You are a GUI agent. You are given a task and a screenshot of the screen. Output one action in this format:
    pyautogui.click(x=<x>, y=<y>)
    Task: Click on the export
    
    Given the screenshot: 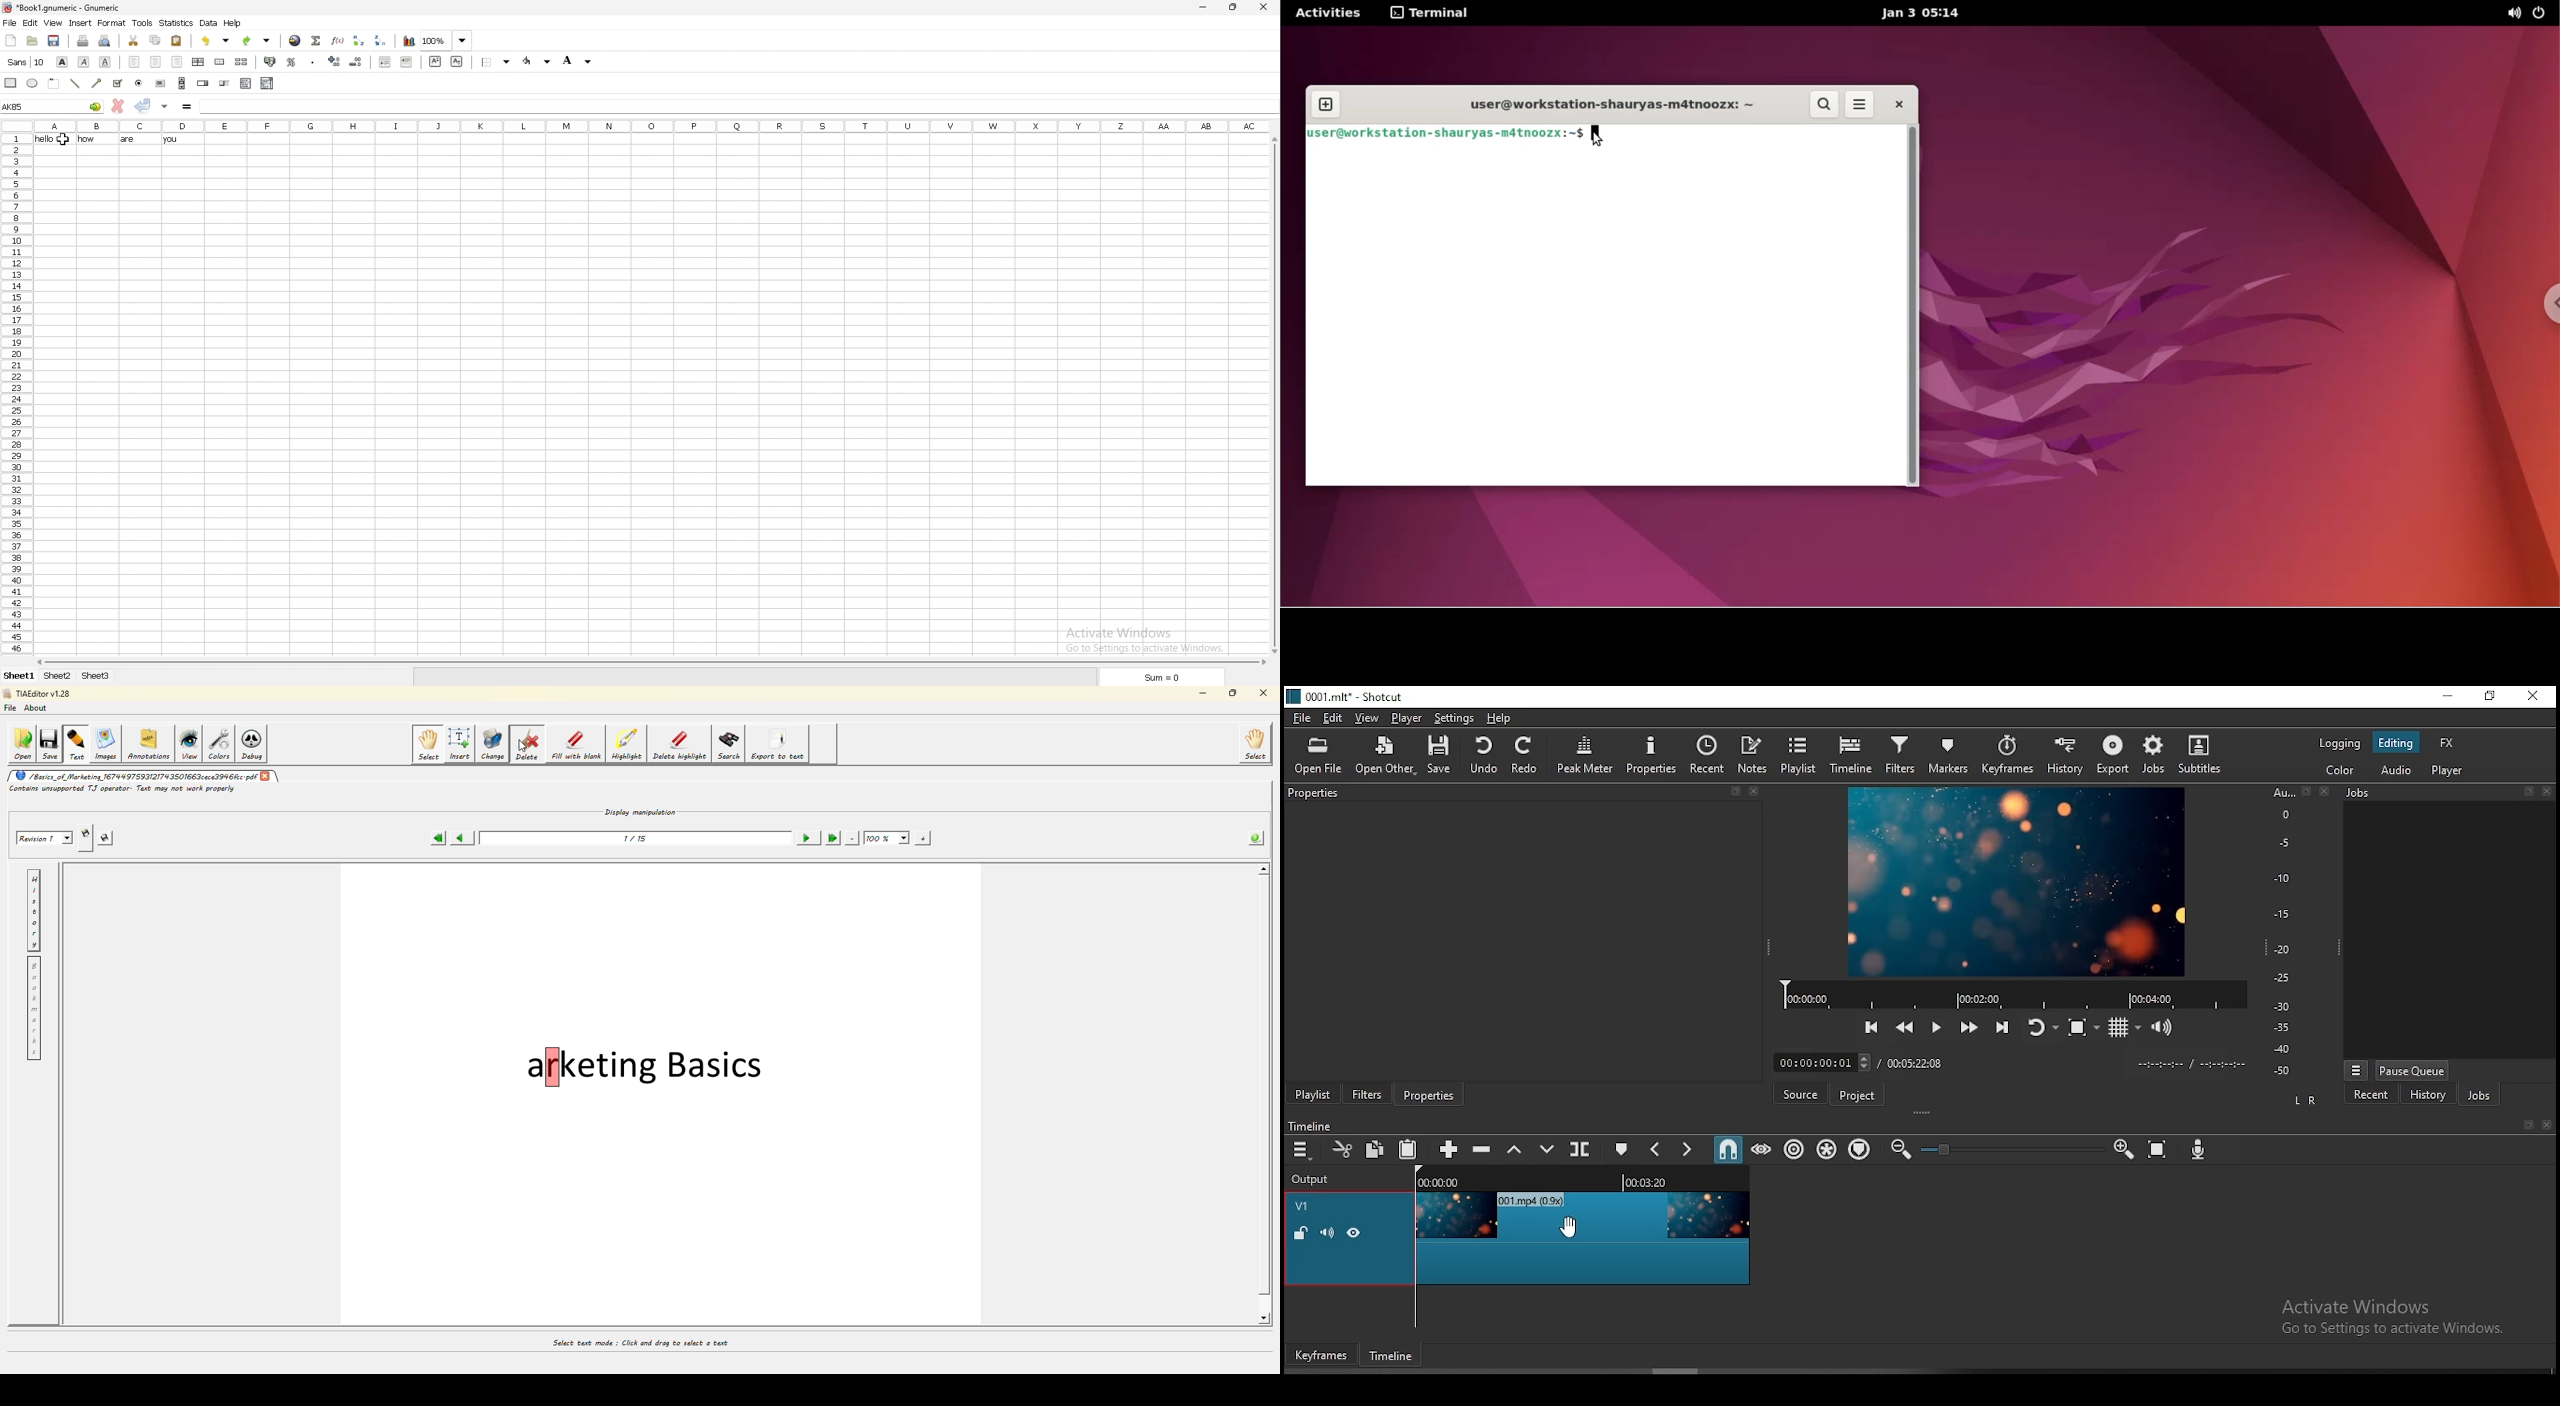 What is the action you would take?
    pyautogui.click(x=2109, y=755)
    